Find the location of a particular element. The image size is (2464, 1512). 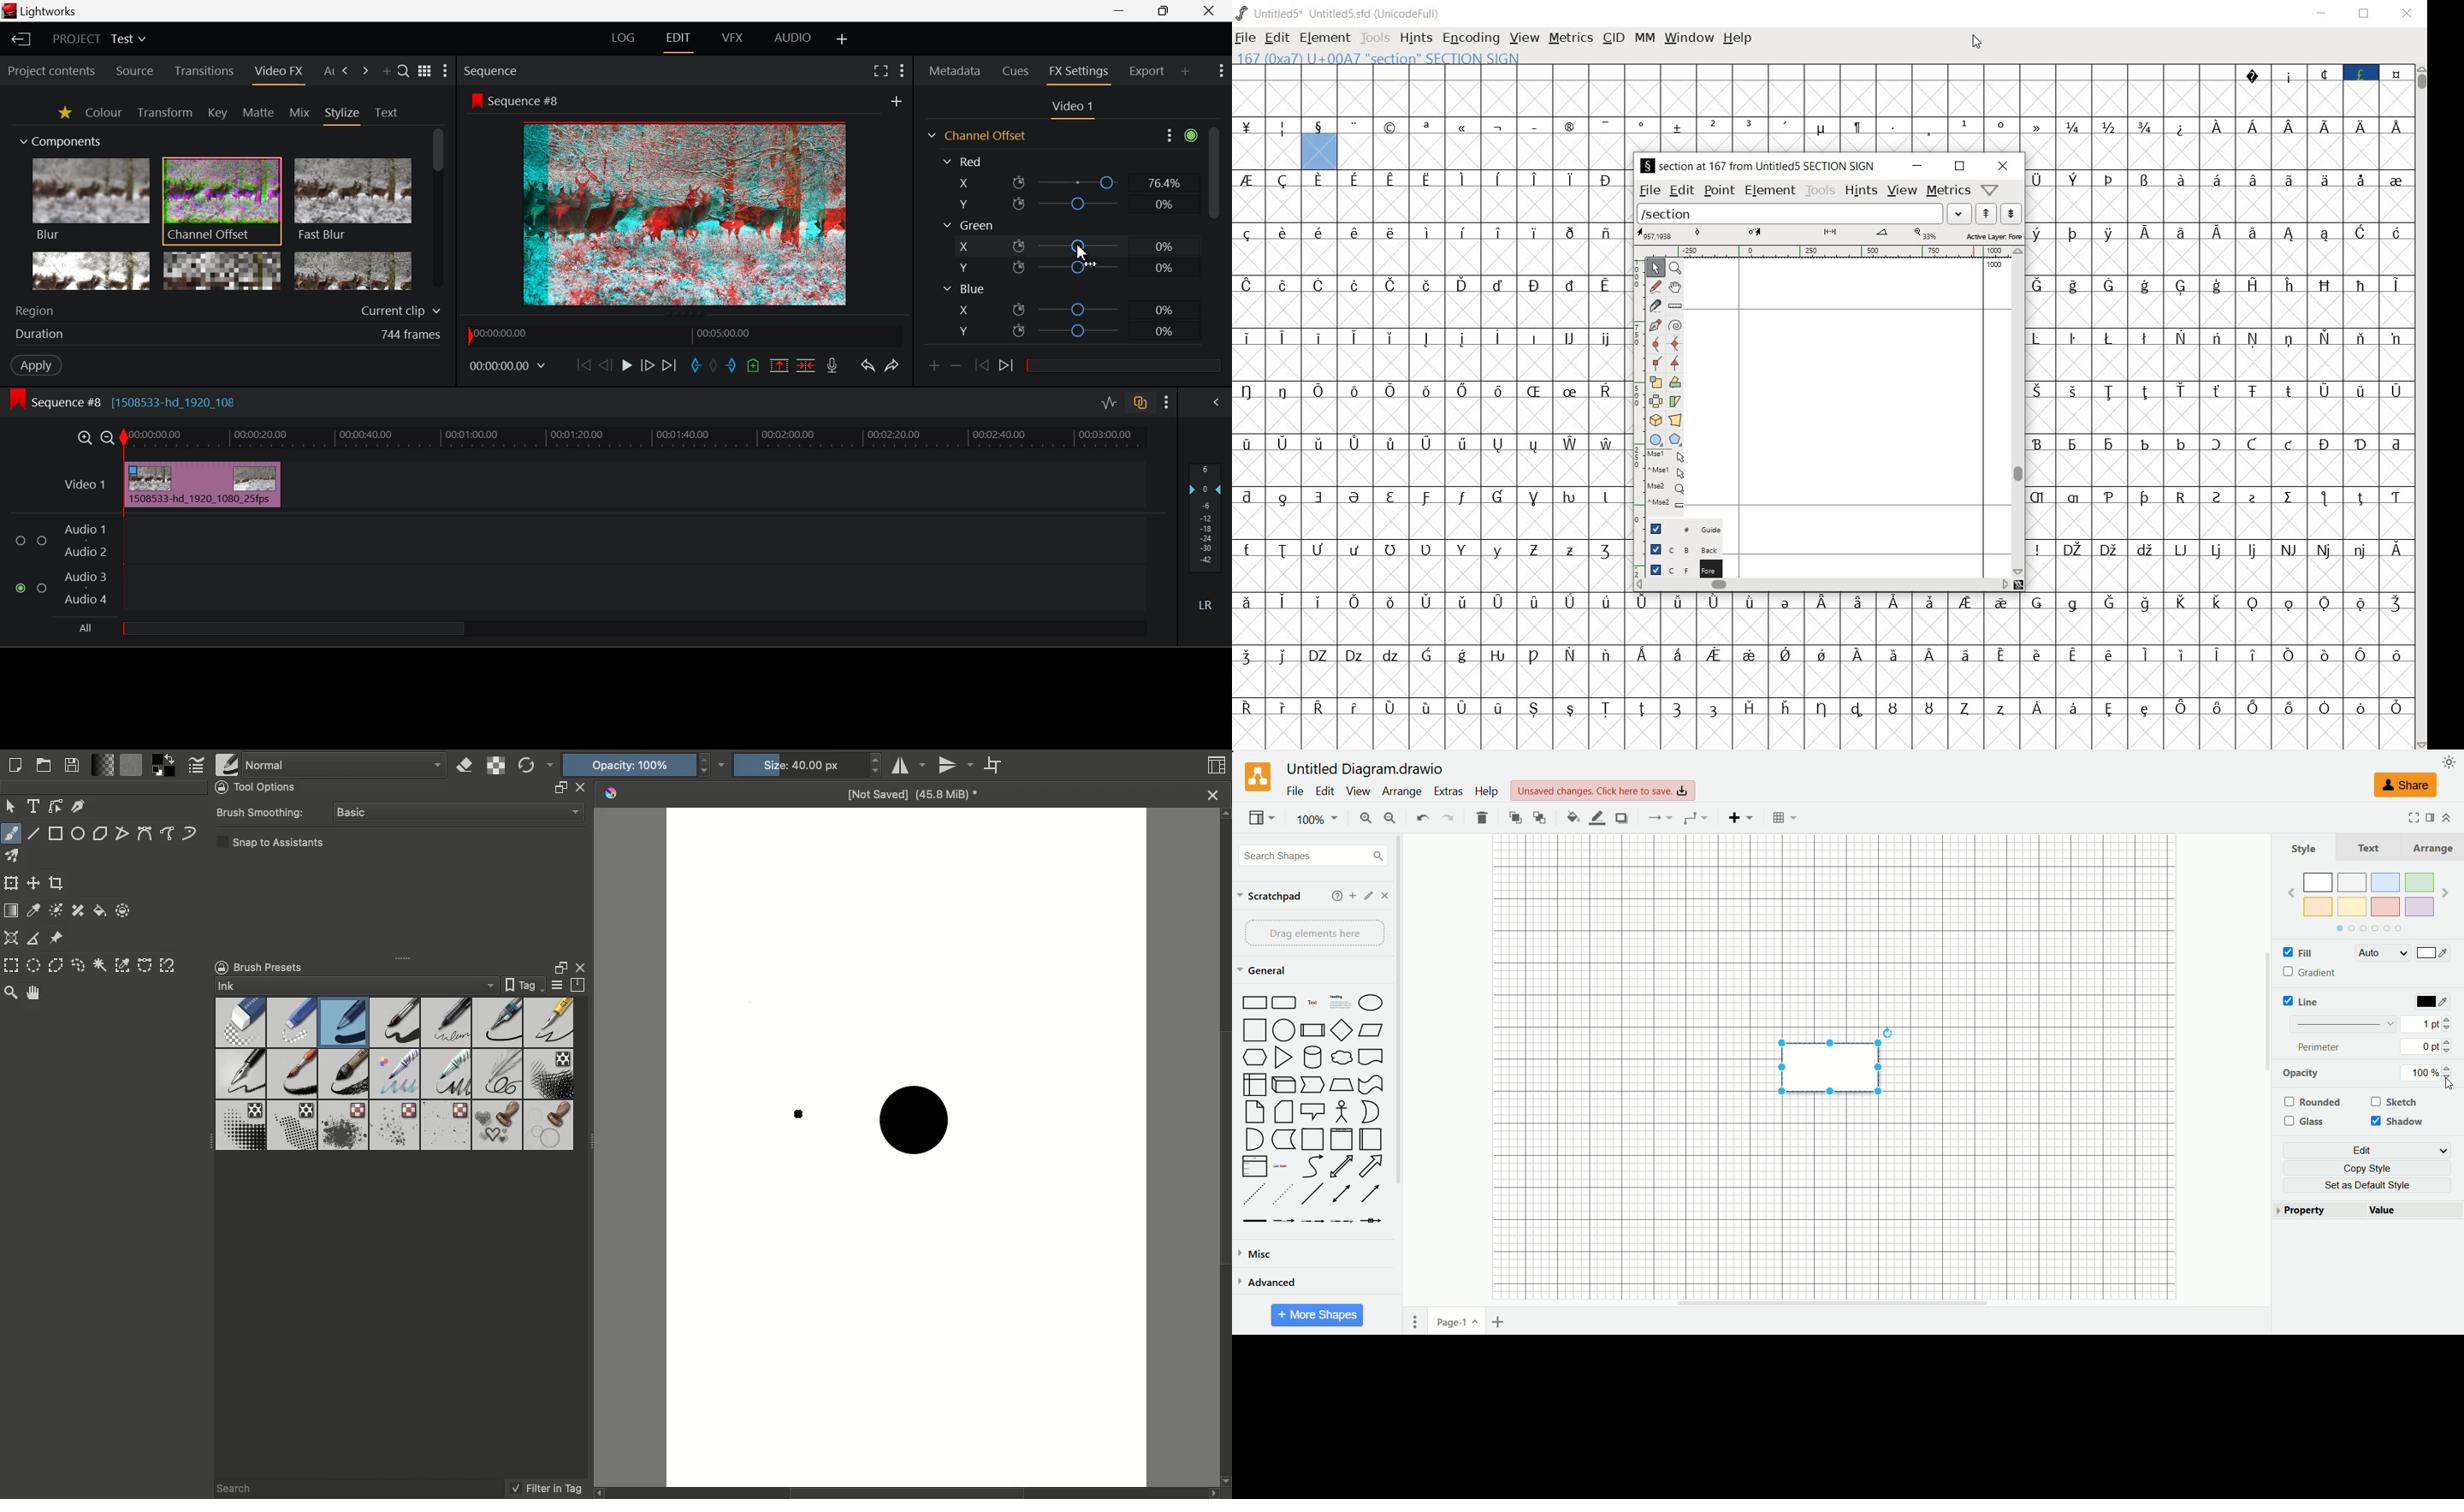

minimize is located at coordinates (1916, 166).